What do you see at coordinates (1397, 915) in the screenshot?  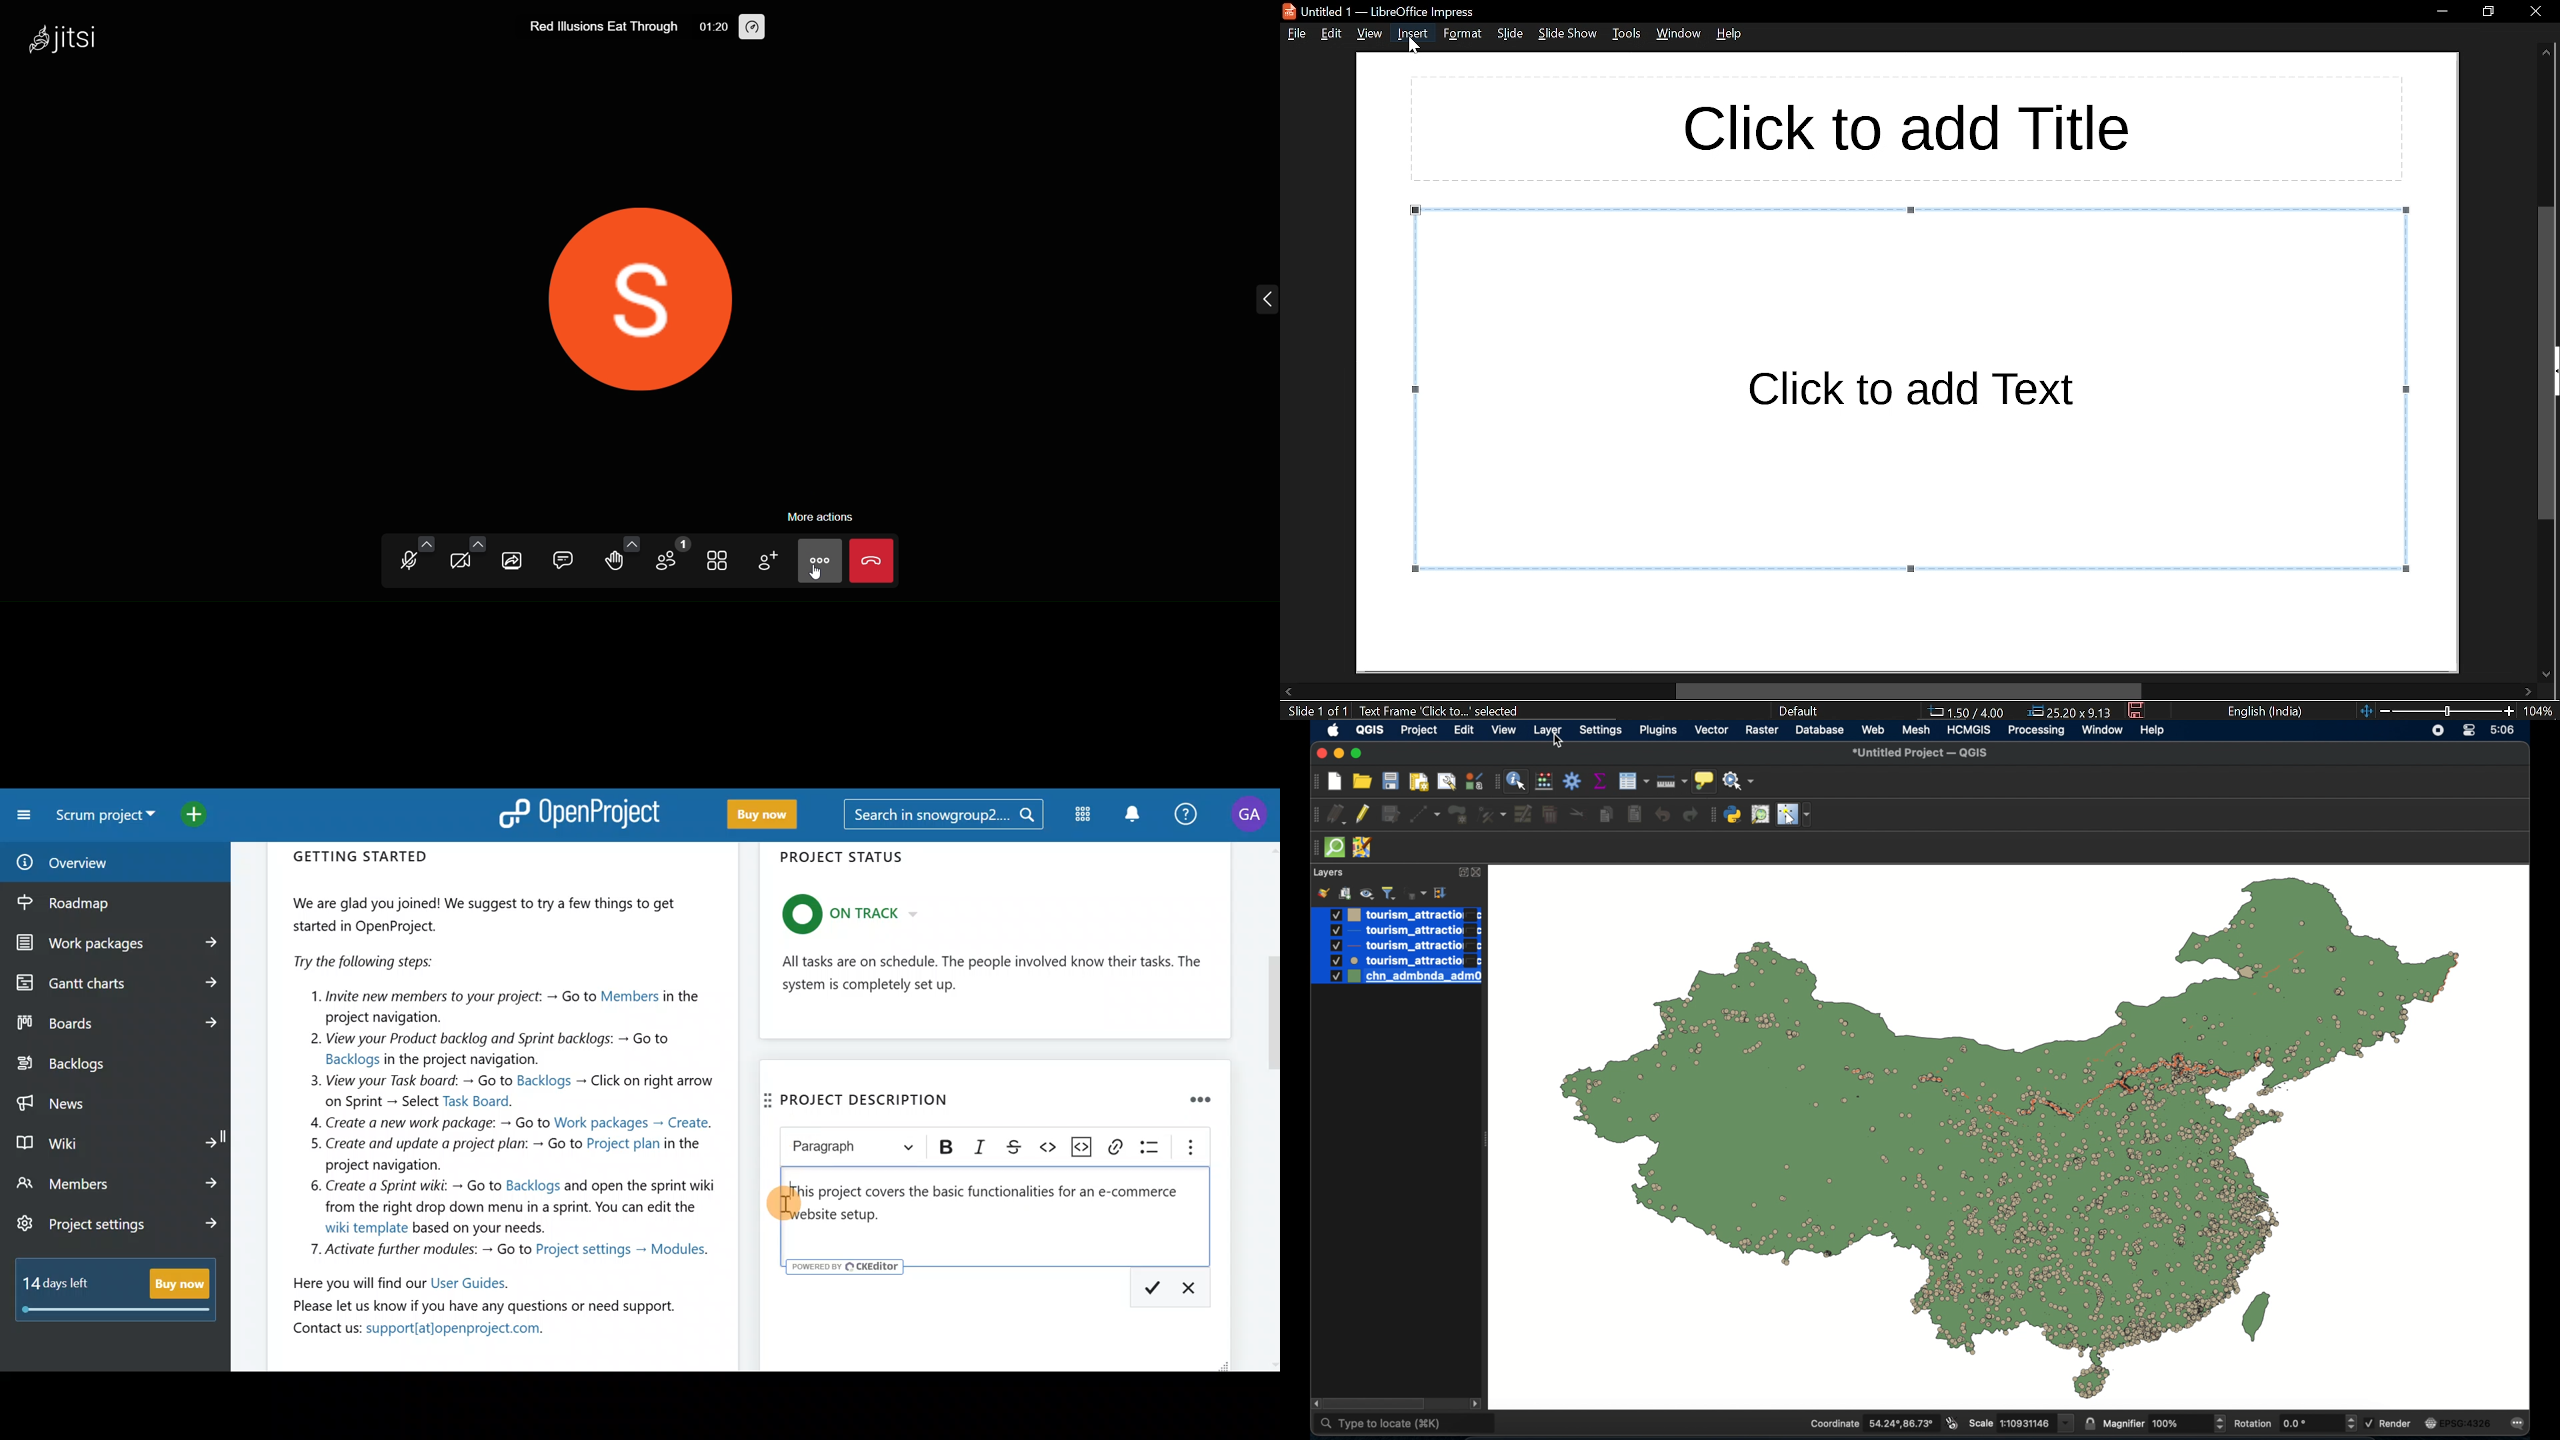 I see `layer1` at bounding box center [1397, 915].